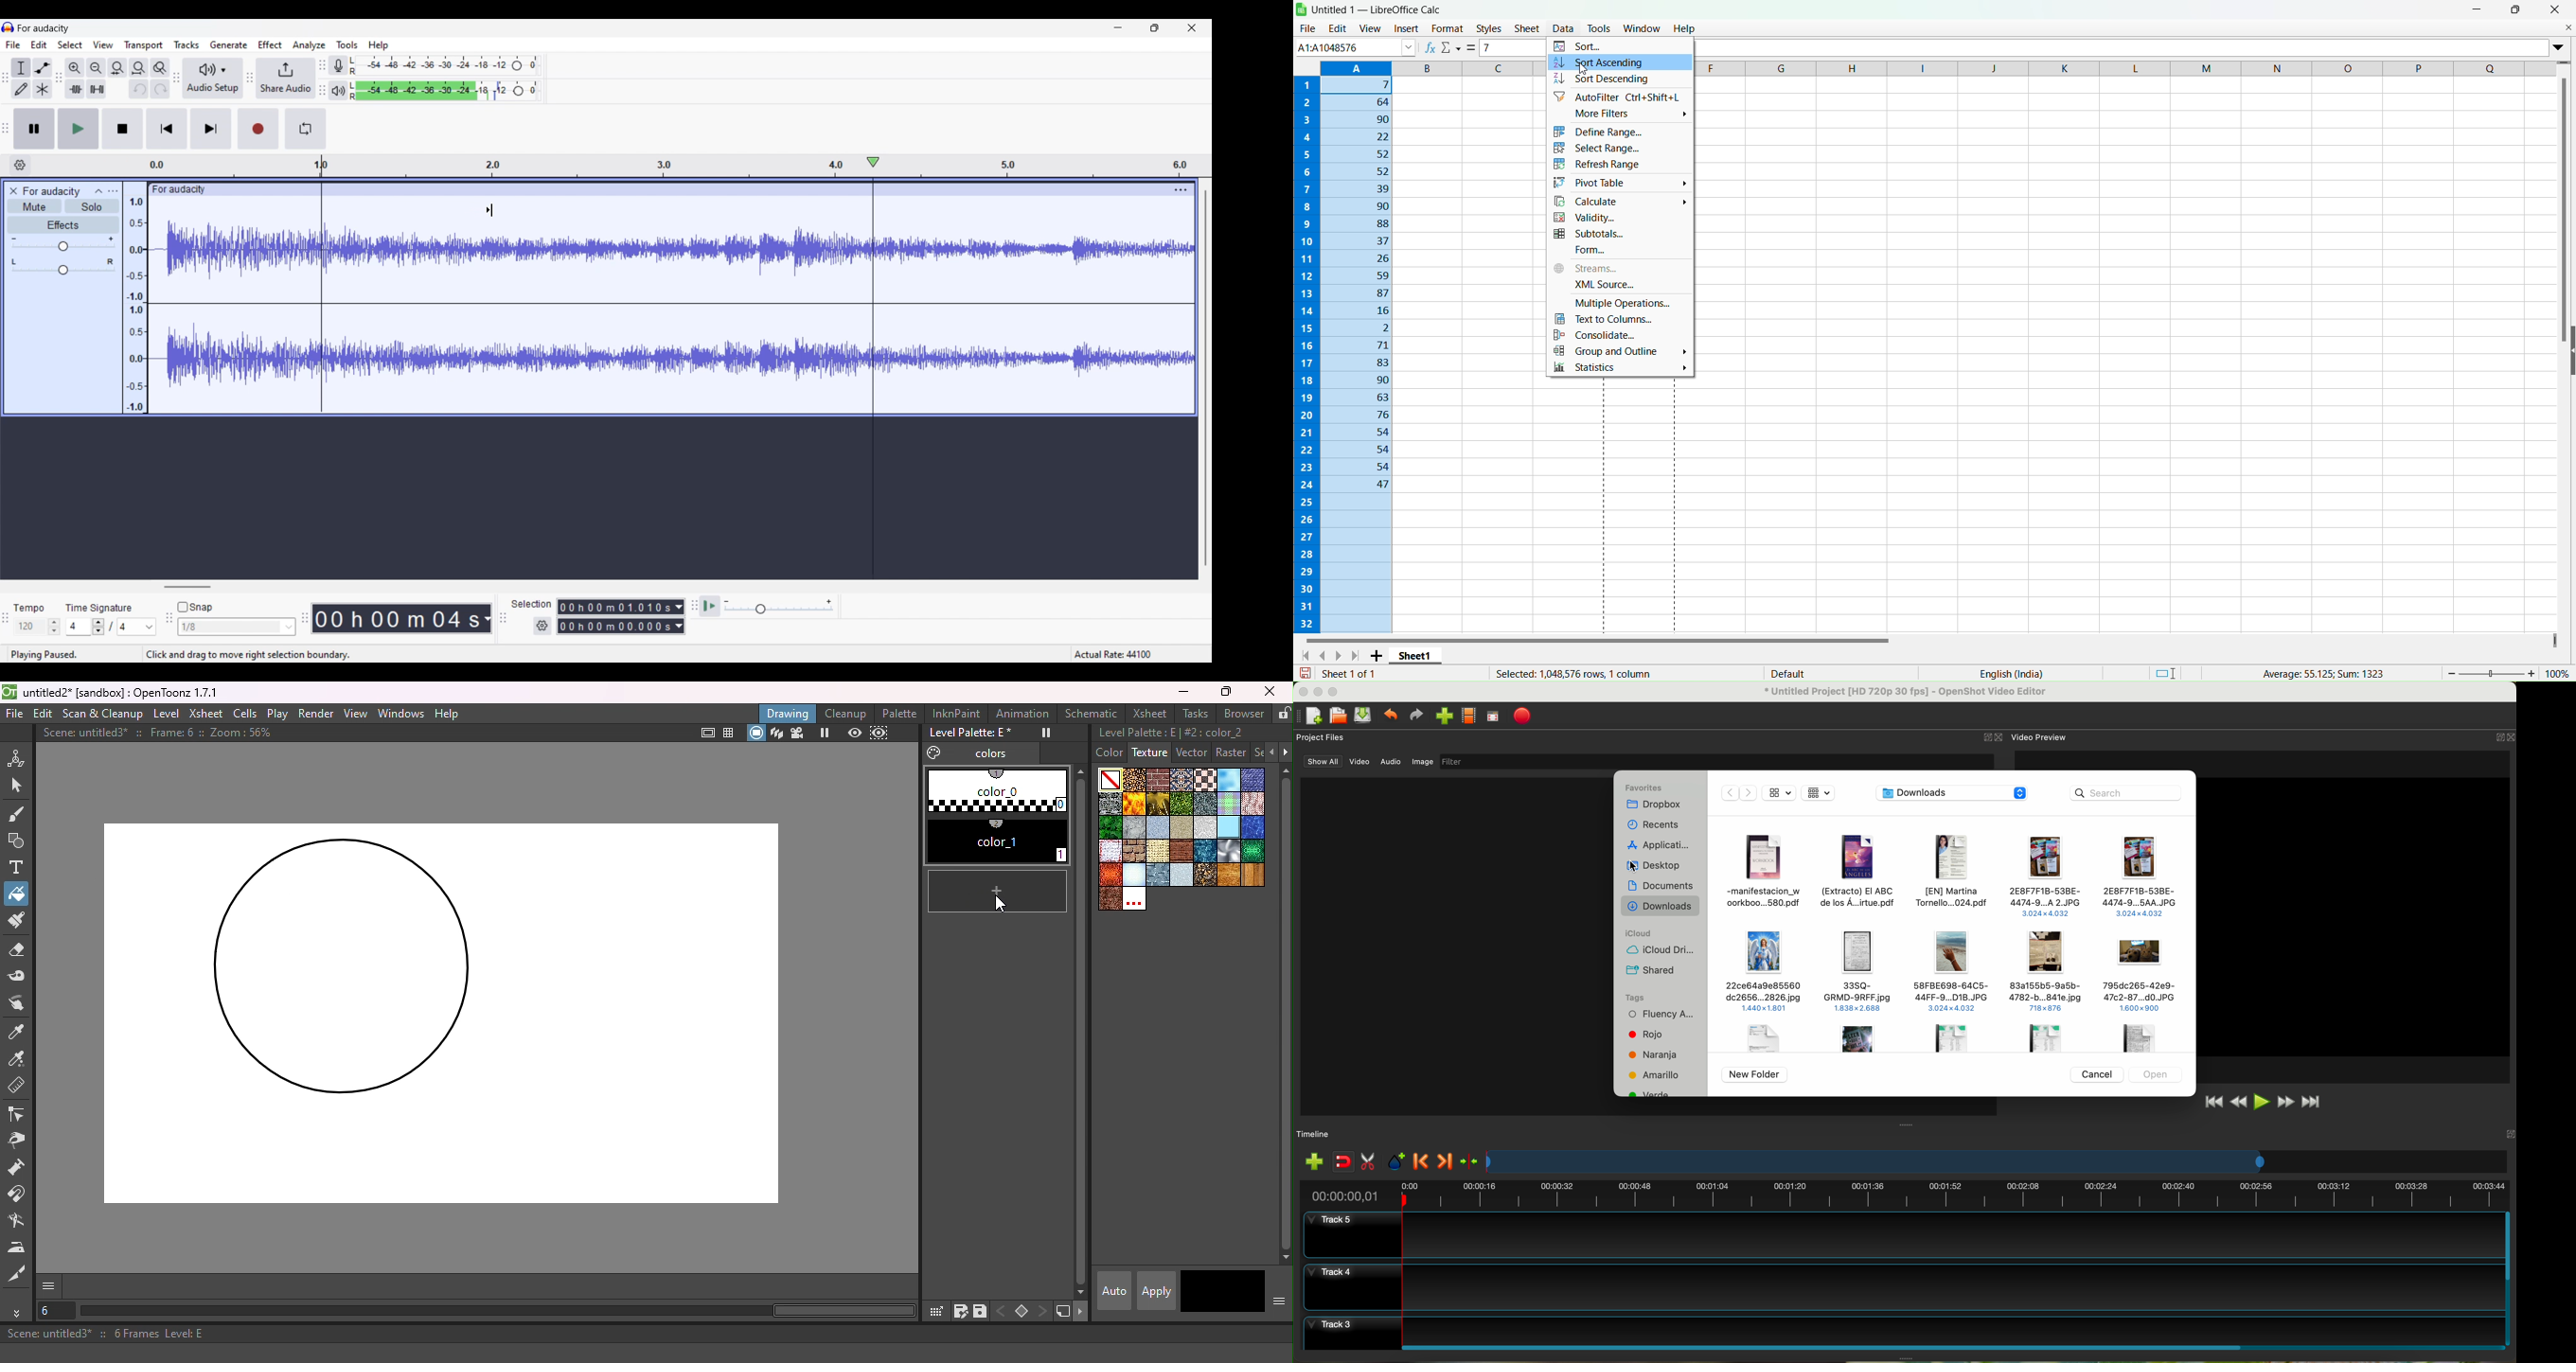 This screenshot has height=1372, width=2576. I want to click on Playback speed scale, so click(778, 606).